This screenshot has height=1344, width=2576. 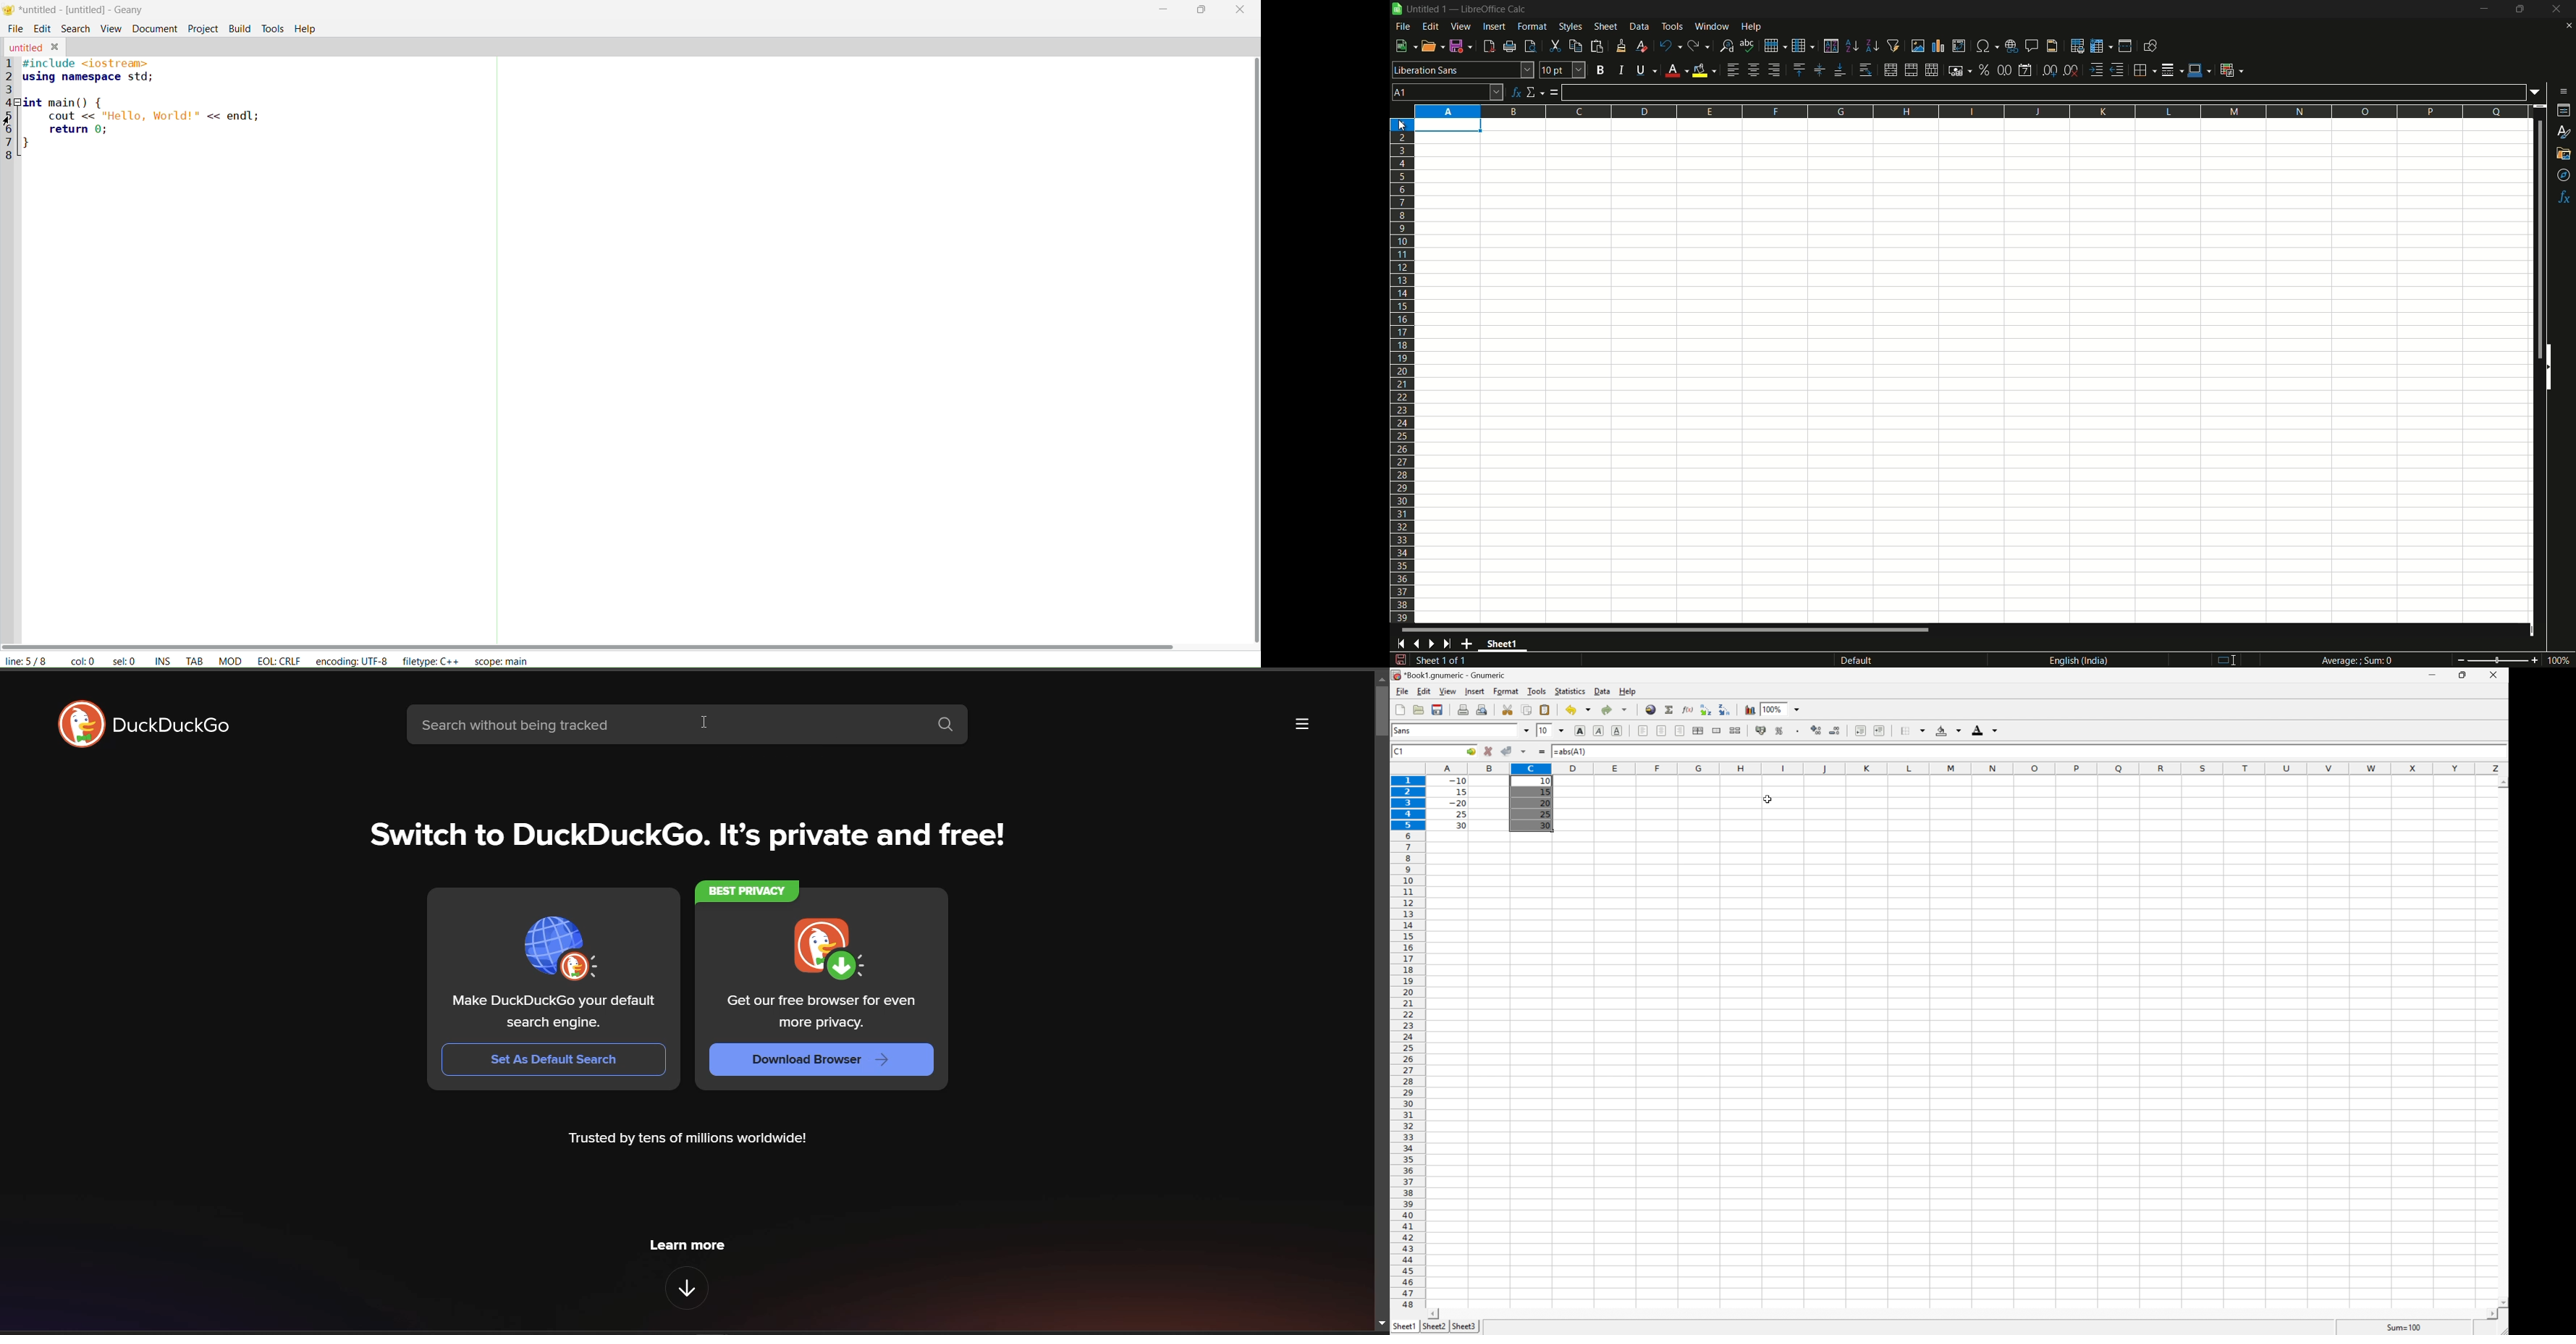 I want to click on cancel change, so click(x=1489, y=753).